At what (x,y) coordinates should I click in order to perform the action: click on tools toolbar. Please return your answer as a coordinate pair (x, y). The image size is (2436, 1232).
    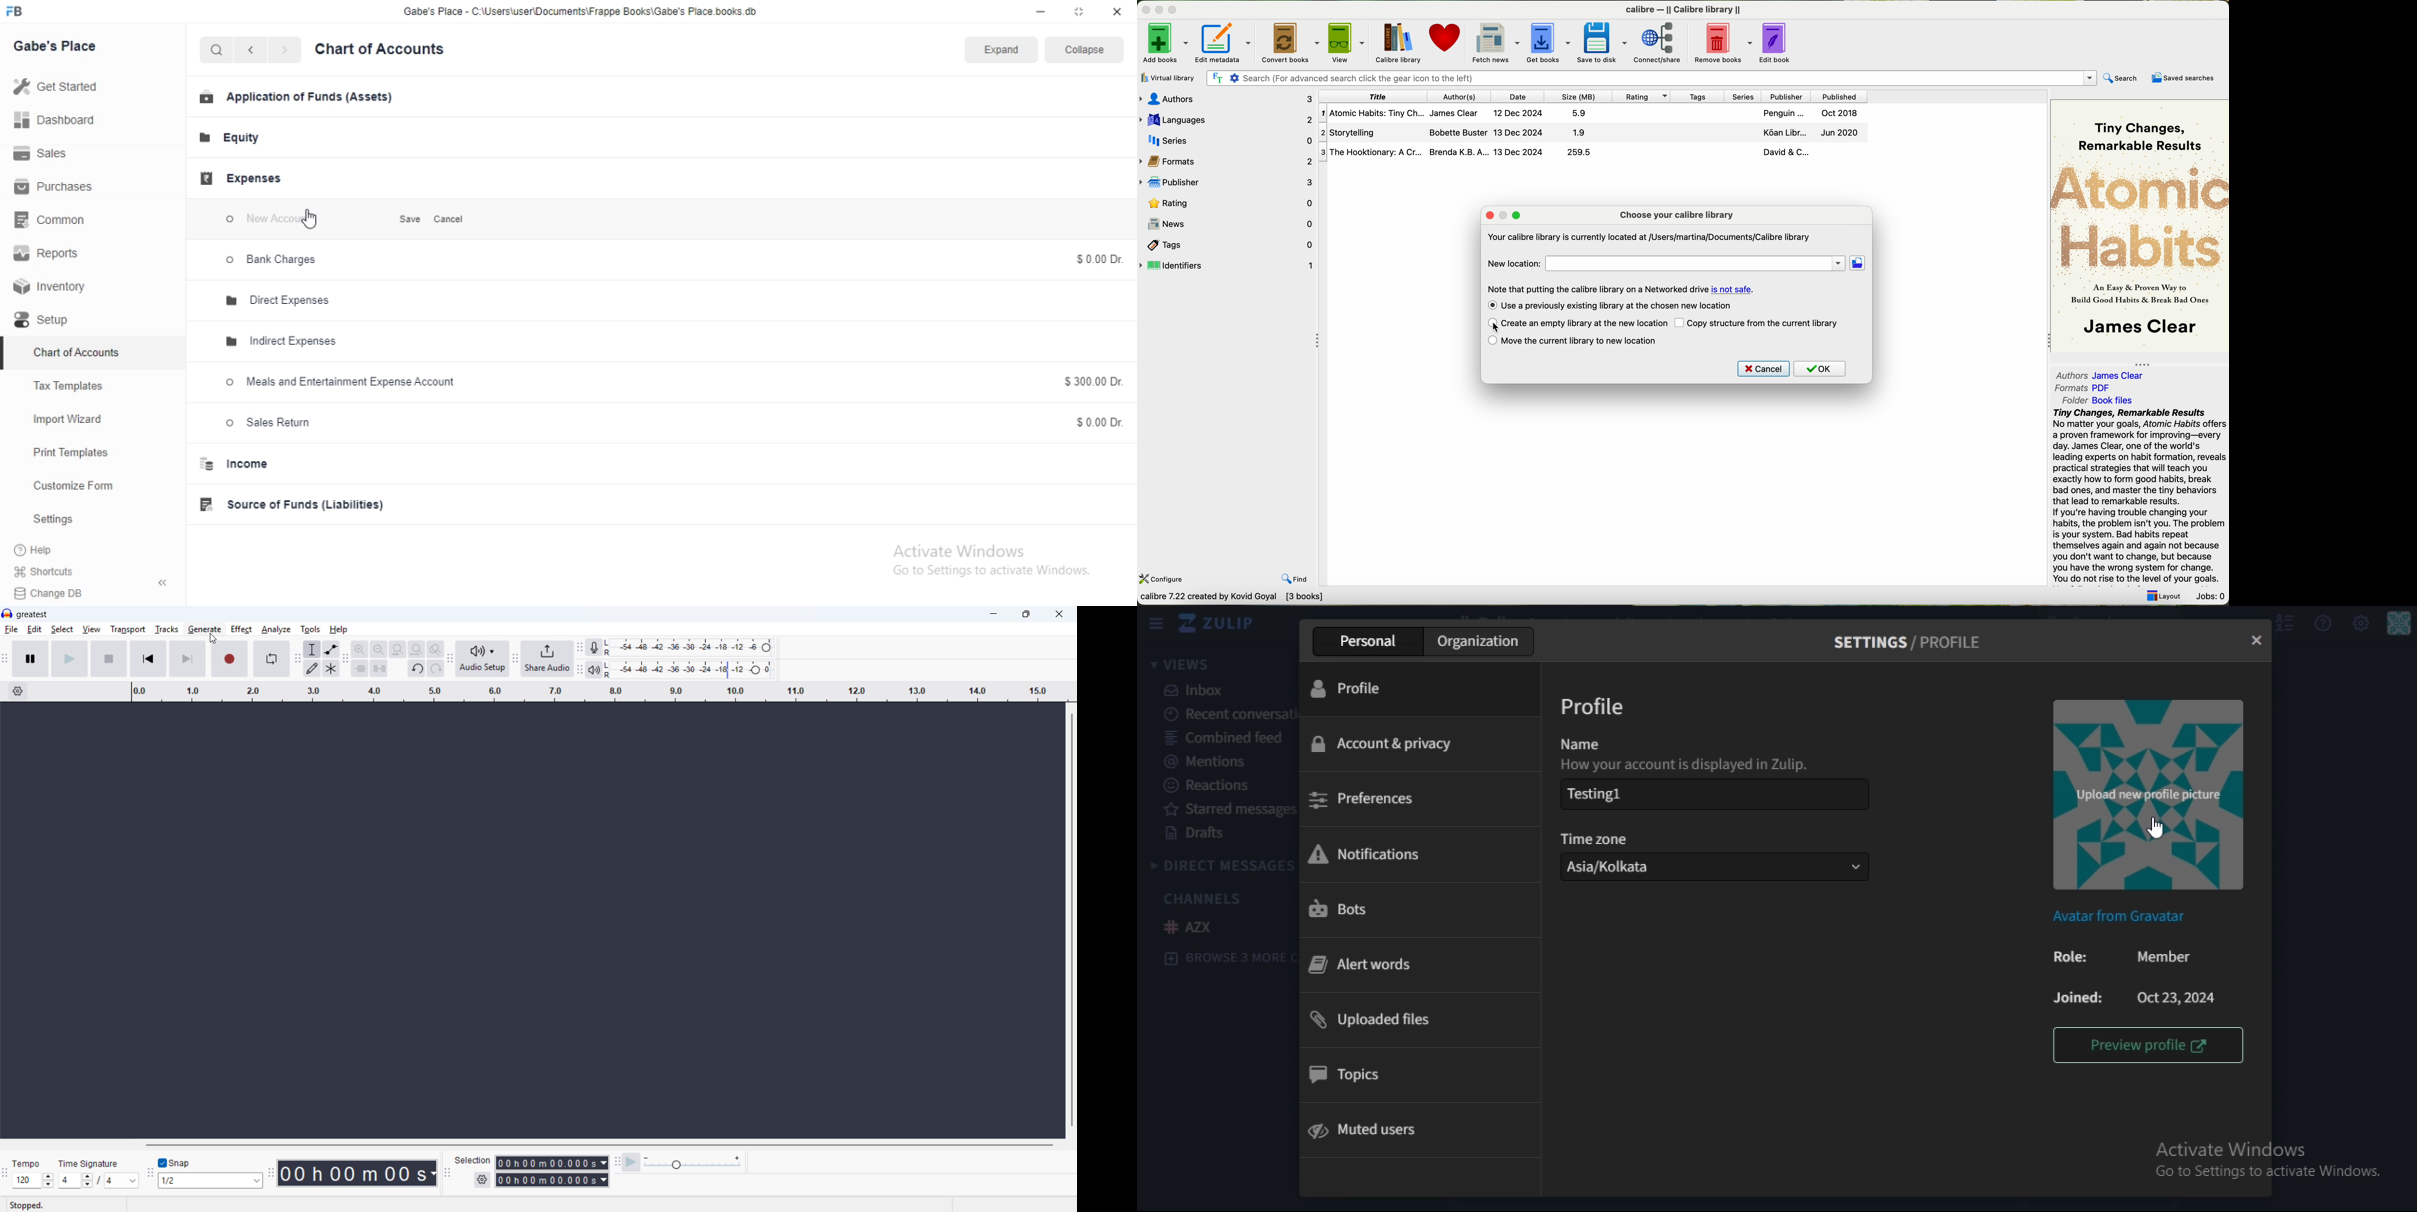
    Looking at the image, I should click on (297, 660).